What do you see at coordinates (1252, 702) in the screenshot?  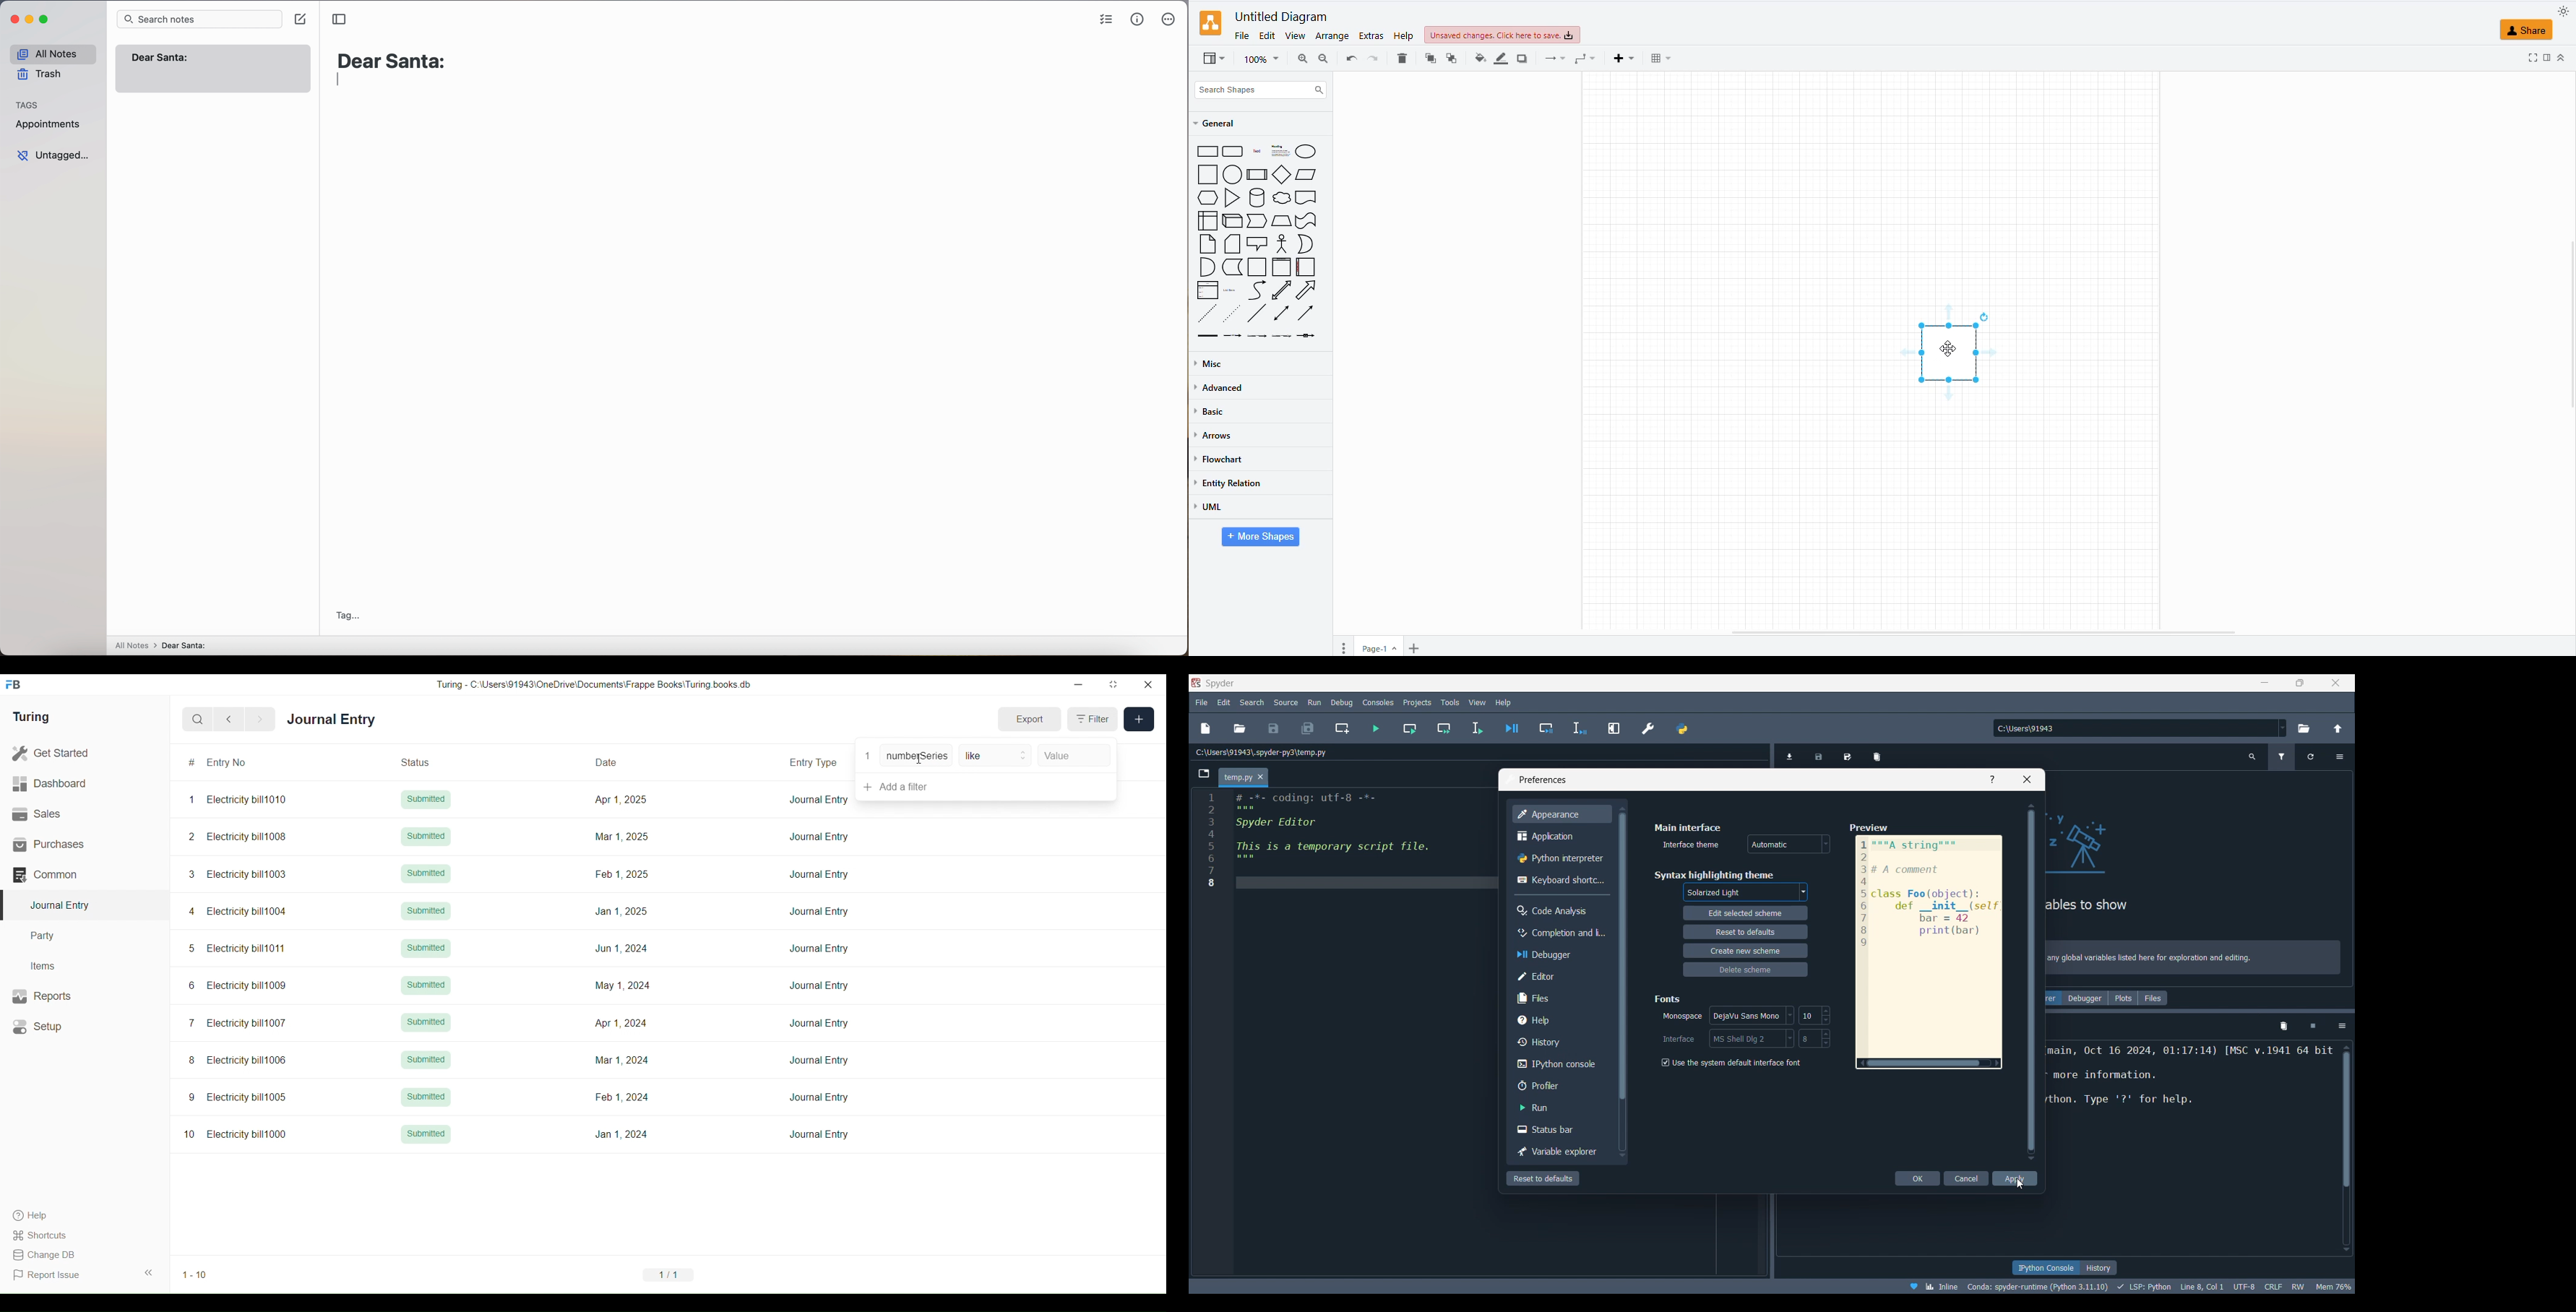 I see `Search menu` at bounding box center [1252, 702].